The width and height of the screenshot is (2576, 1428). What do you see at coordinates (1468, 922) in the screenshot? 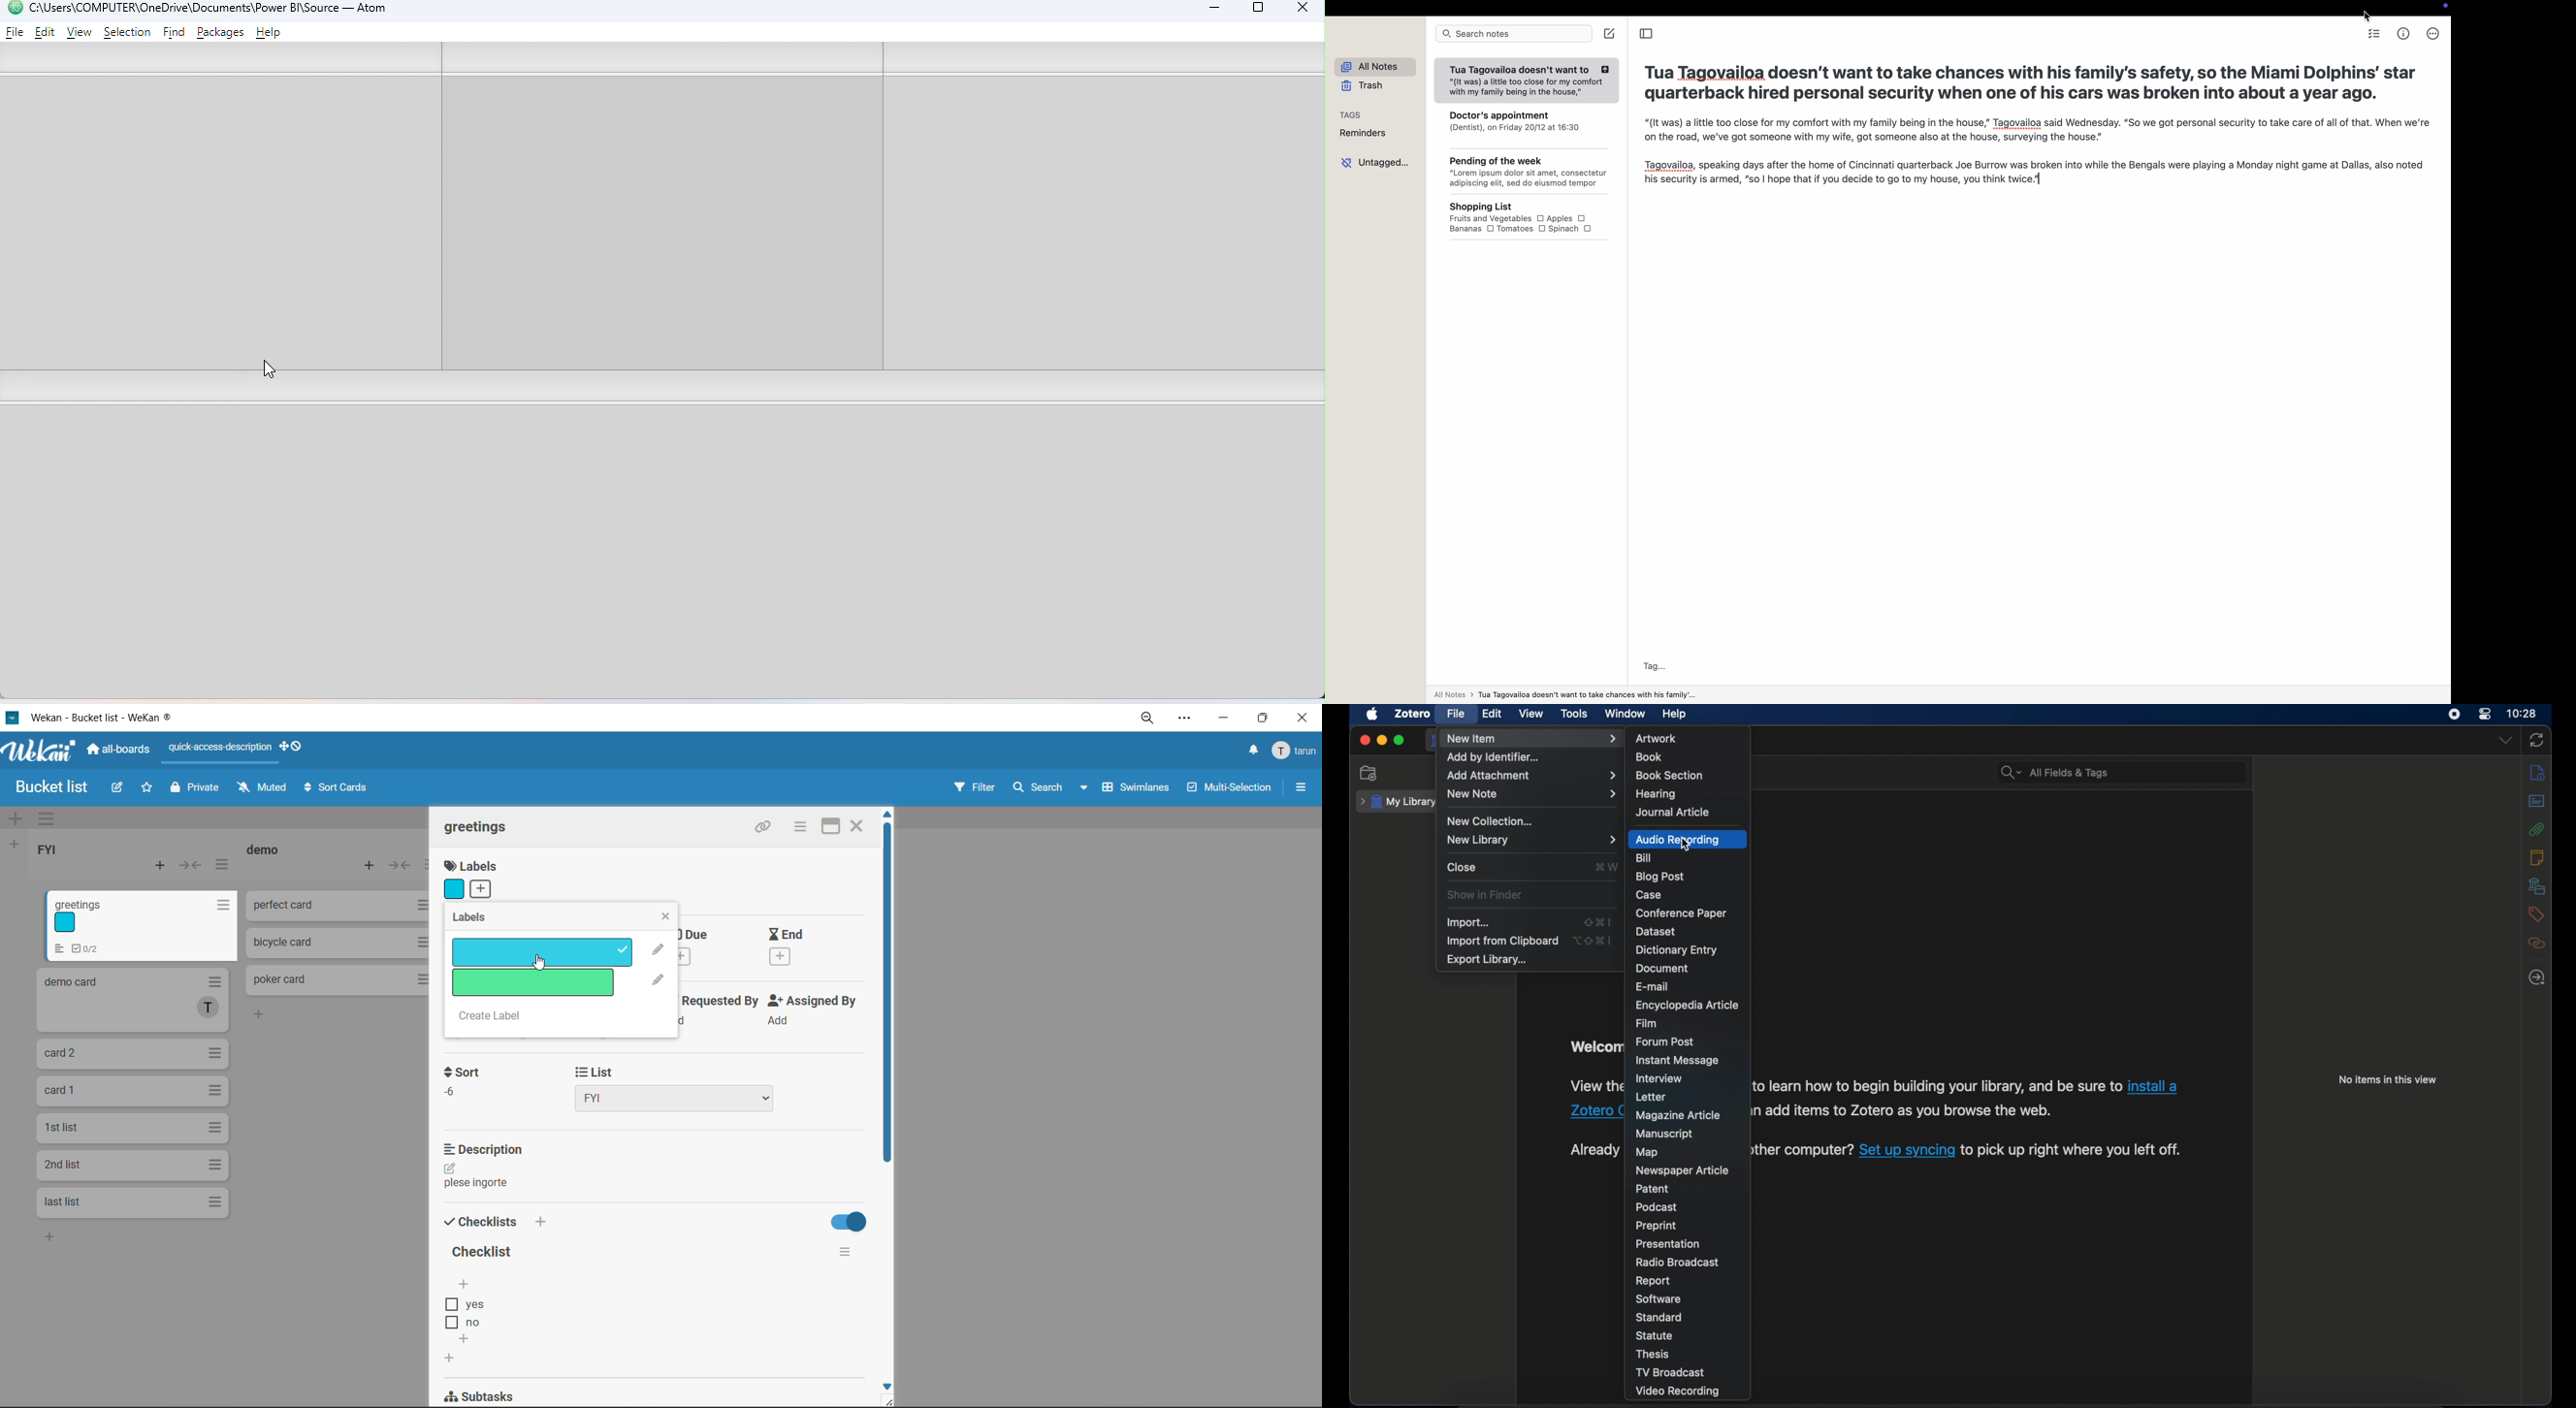
I see `import` at bounding box center [1468, 922].